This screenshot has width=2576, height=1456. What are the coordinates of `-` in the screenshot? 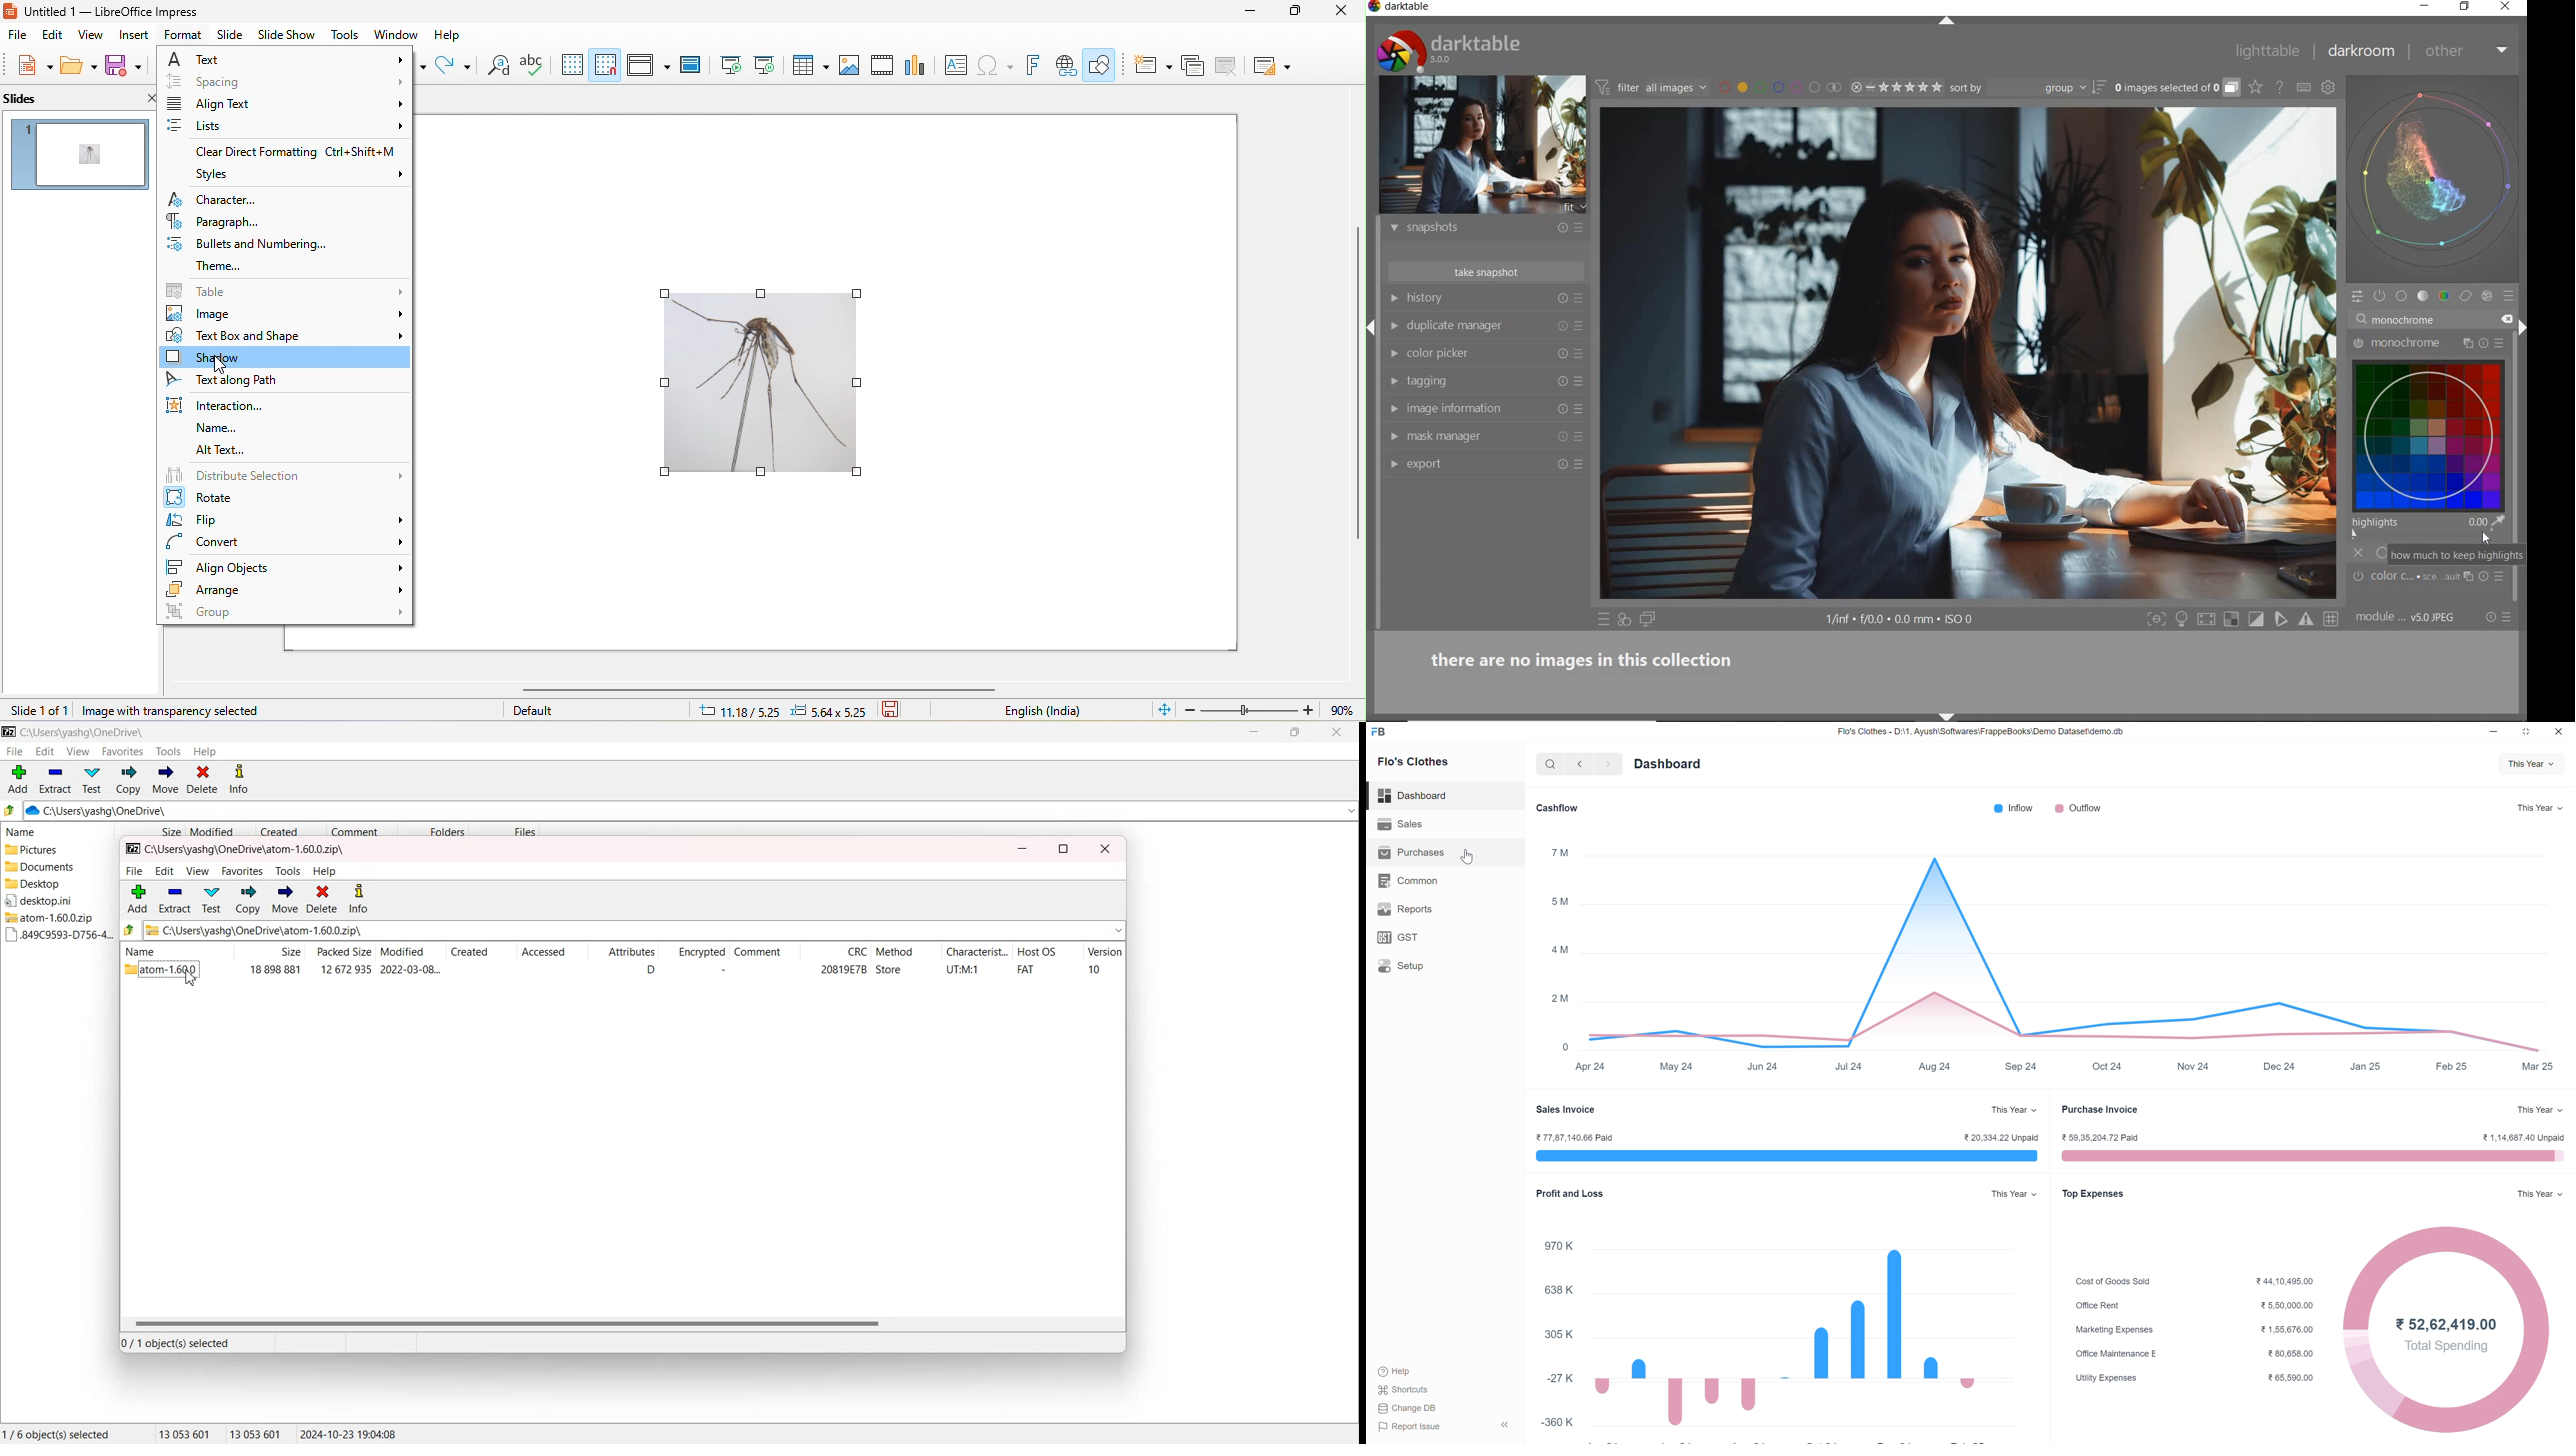 It's located at (720, 970).